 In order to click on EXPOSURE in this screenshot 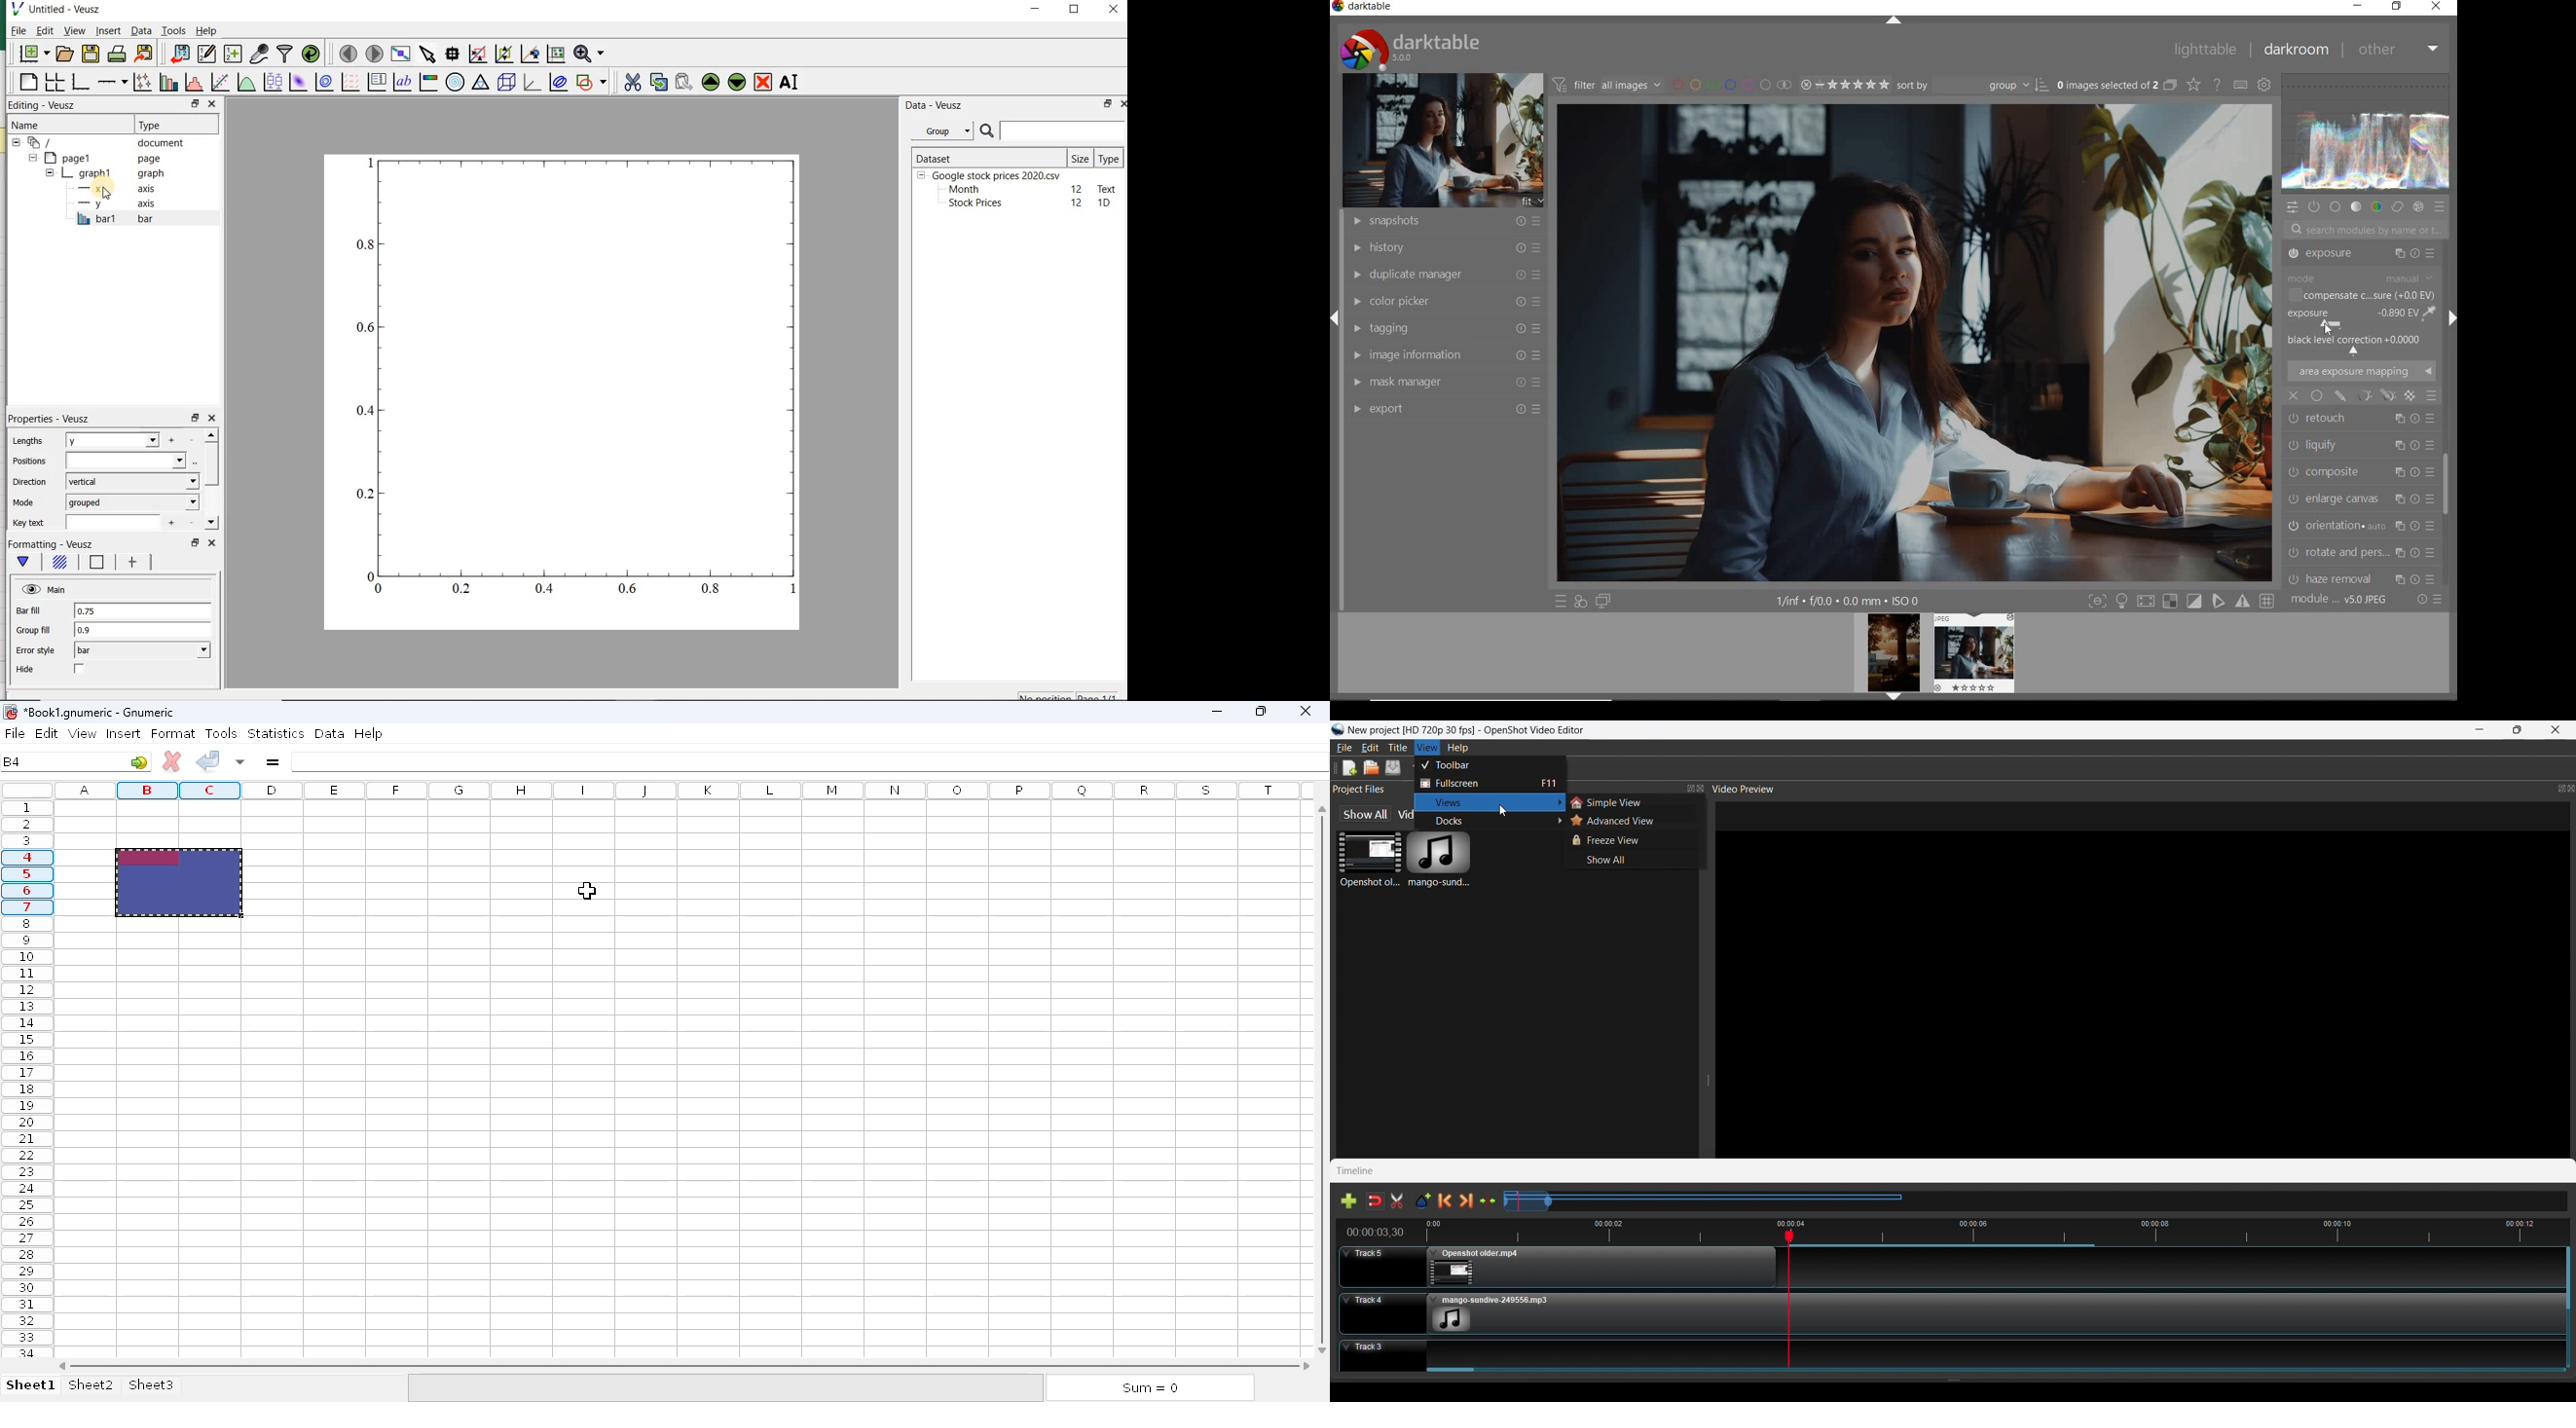, I will do `click(2360, 311)`.